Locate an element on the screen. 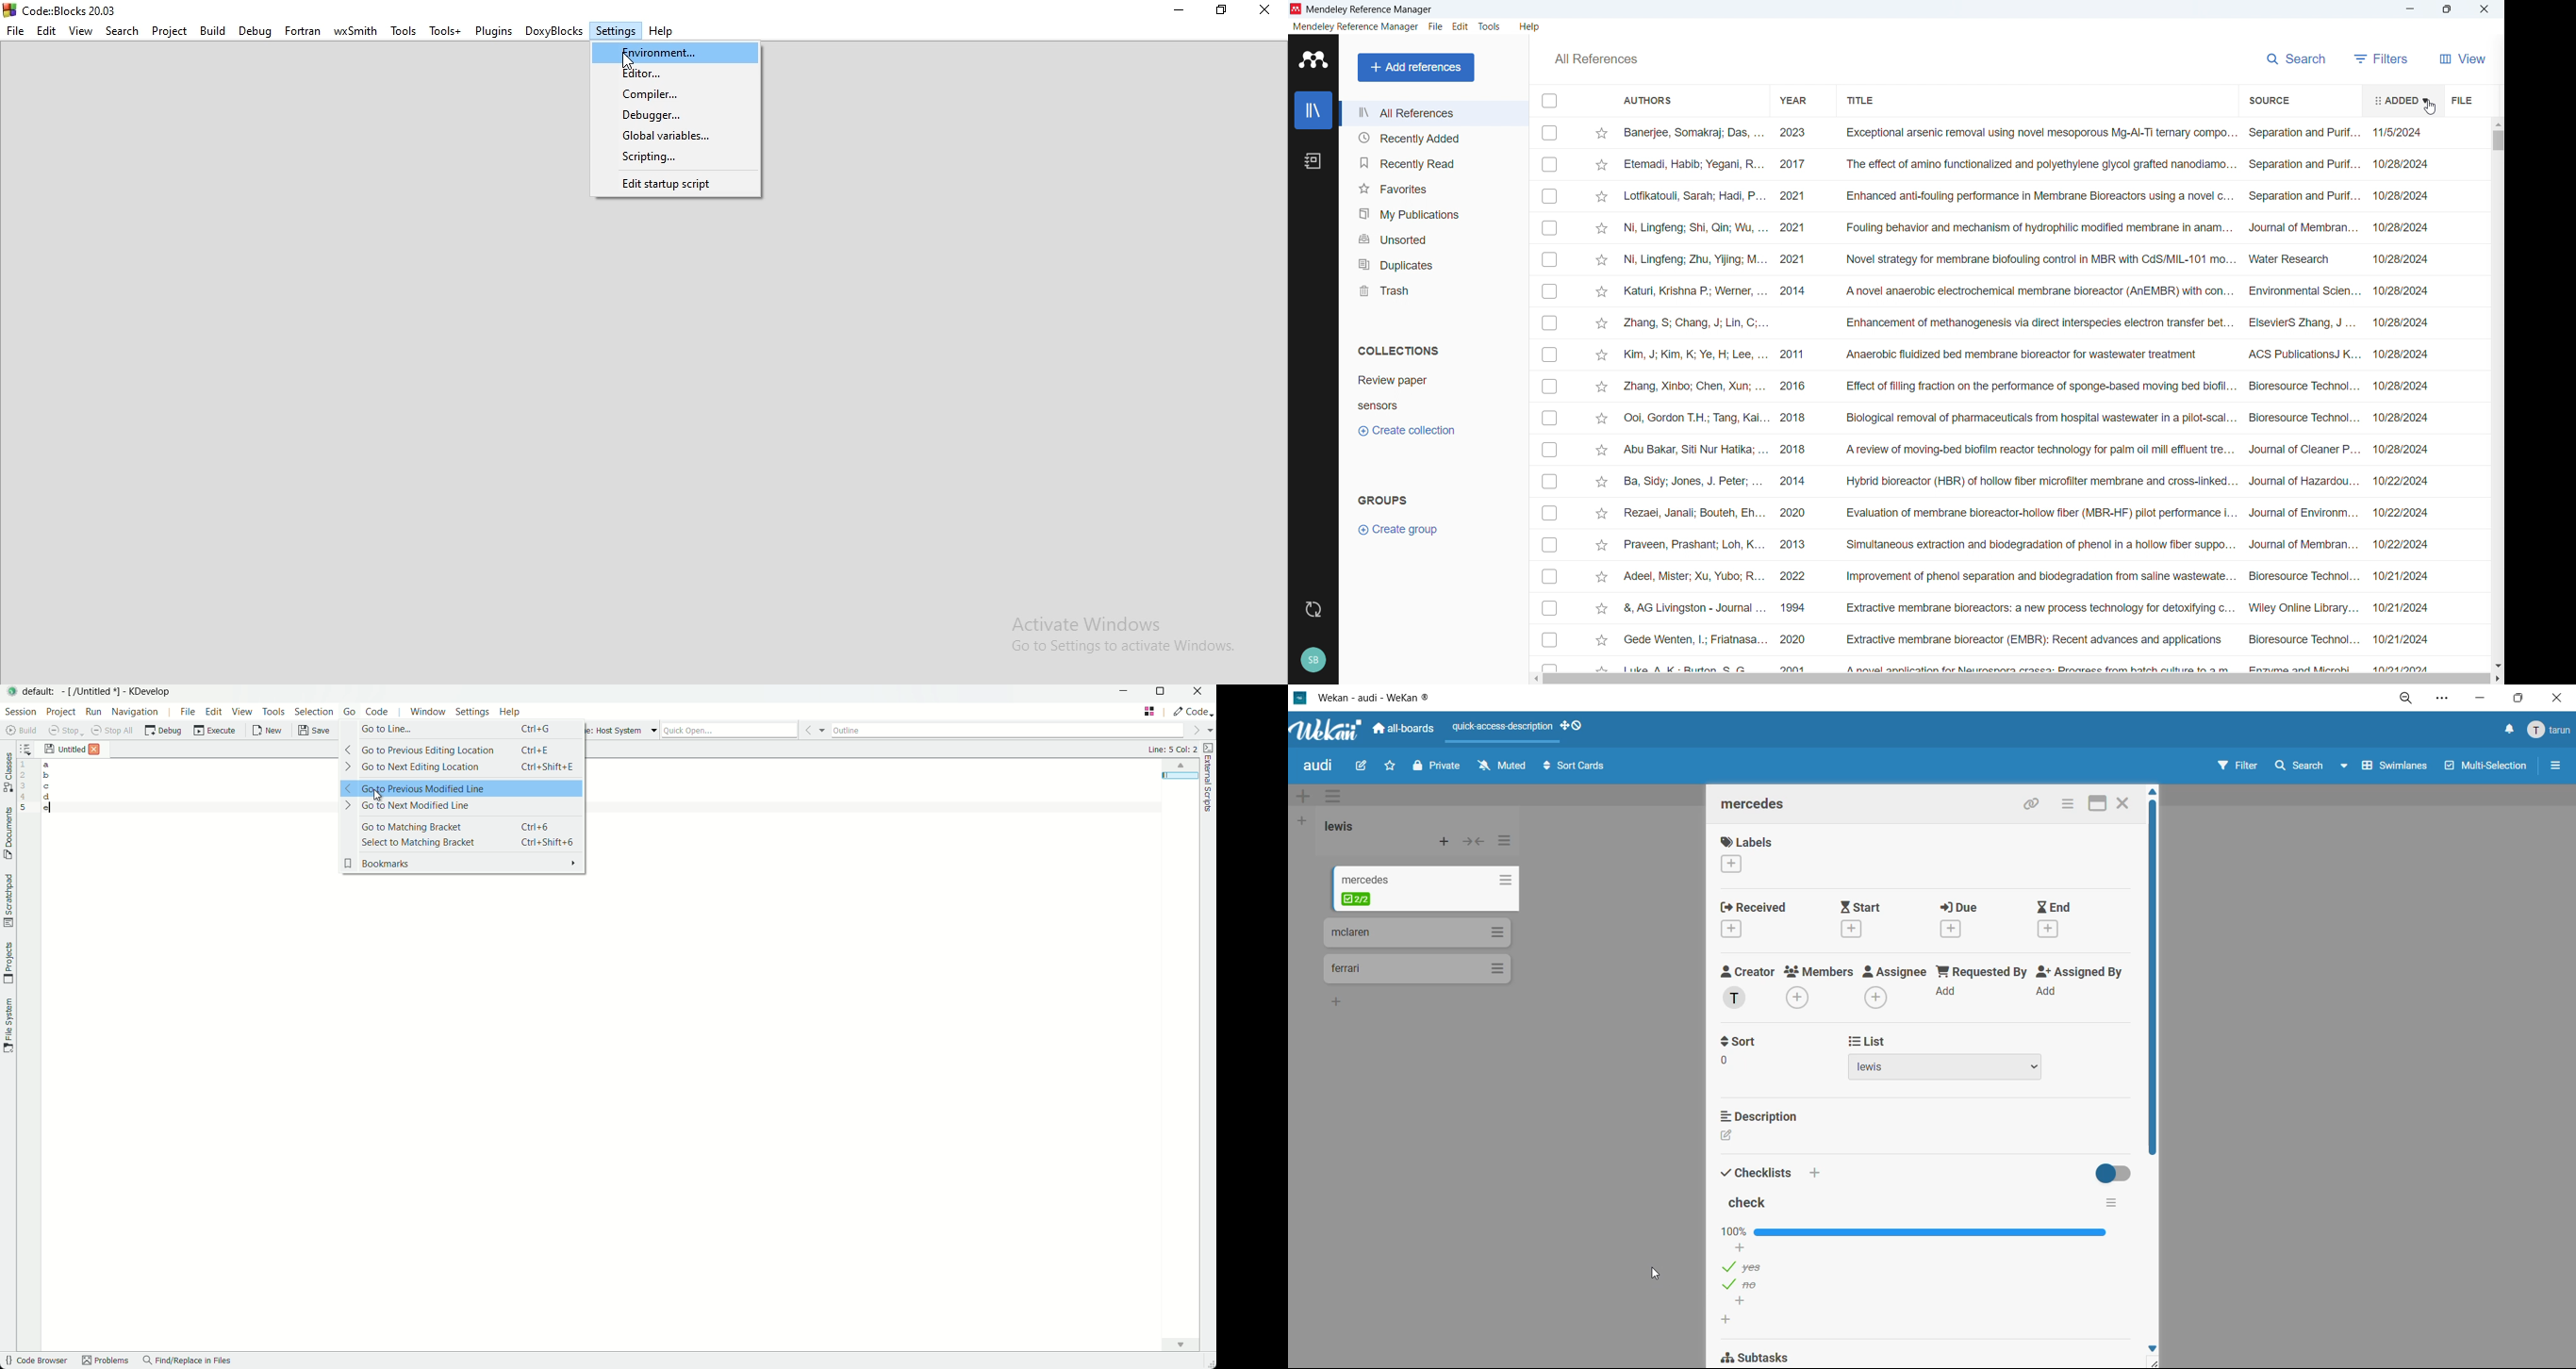 The image size is (2576, 1372). notebook is located at coordinates (1315, 160).